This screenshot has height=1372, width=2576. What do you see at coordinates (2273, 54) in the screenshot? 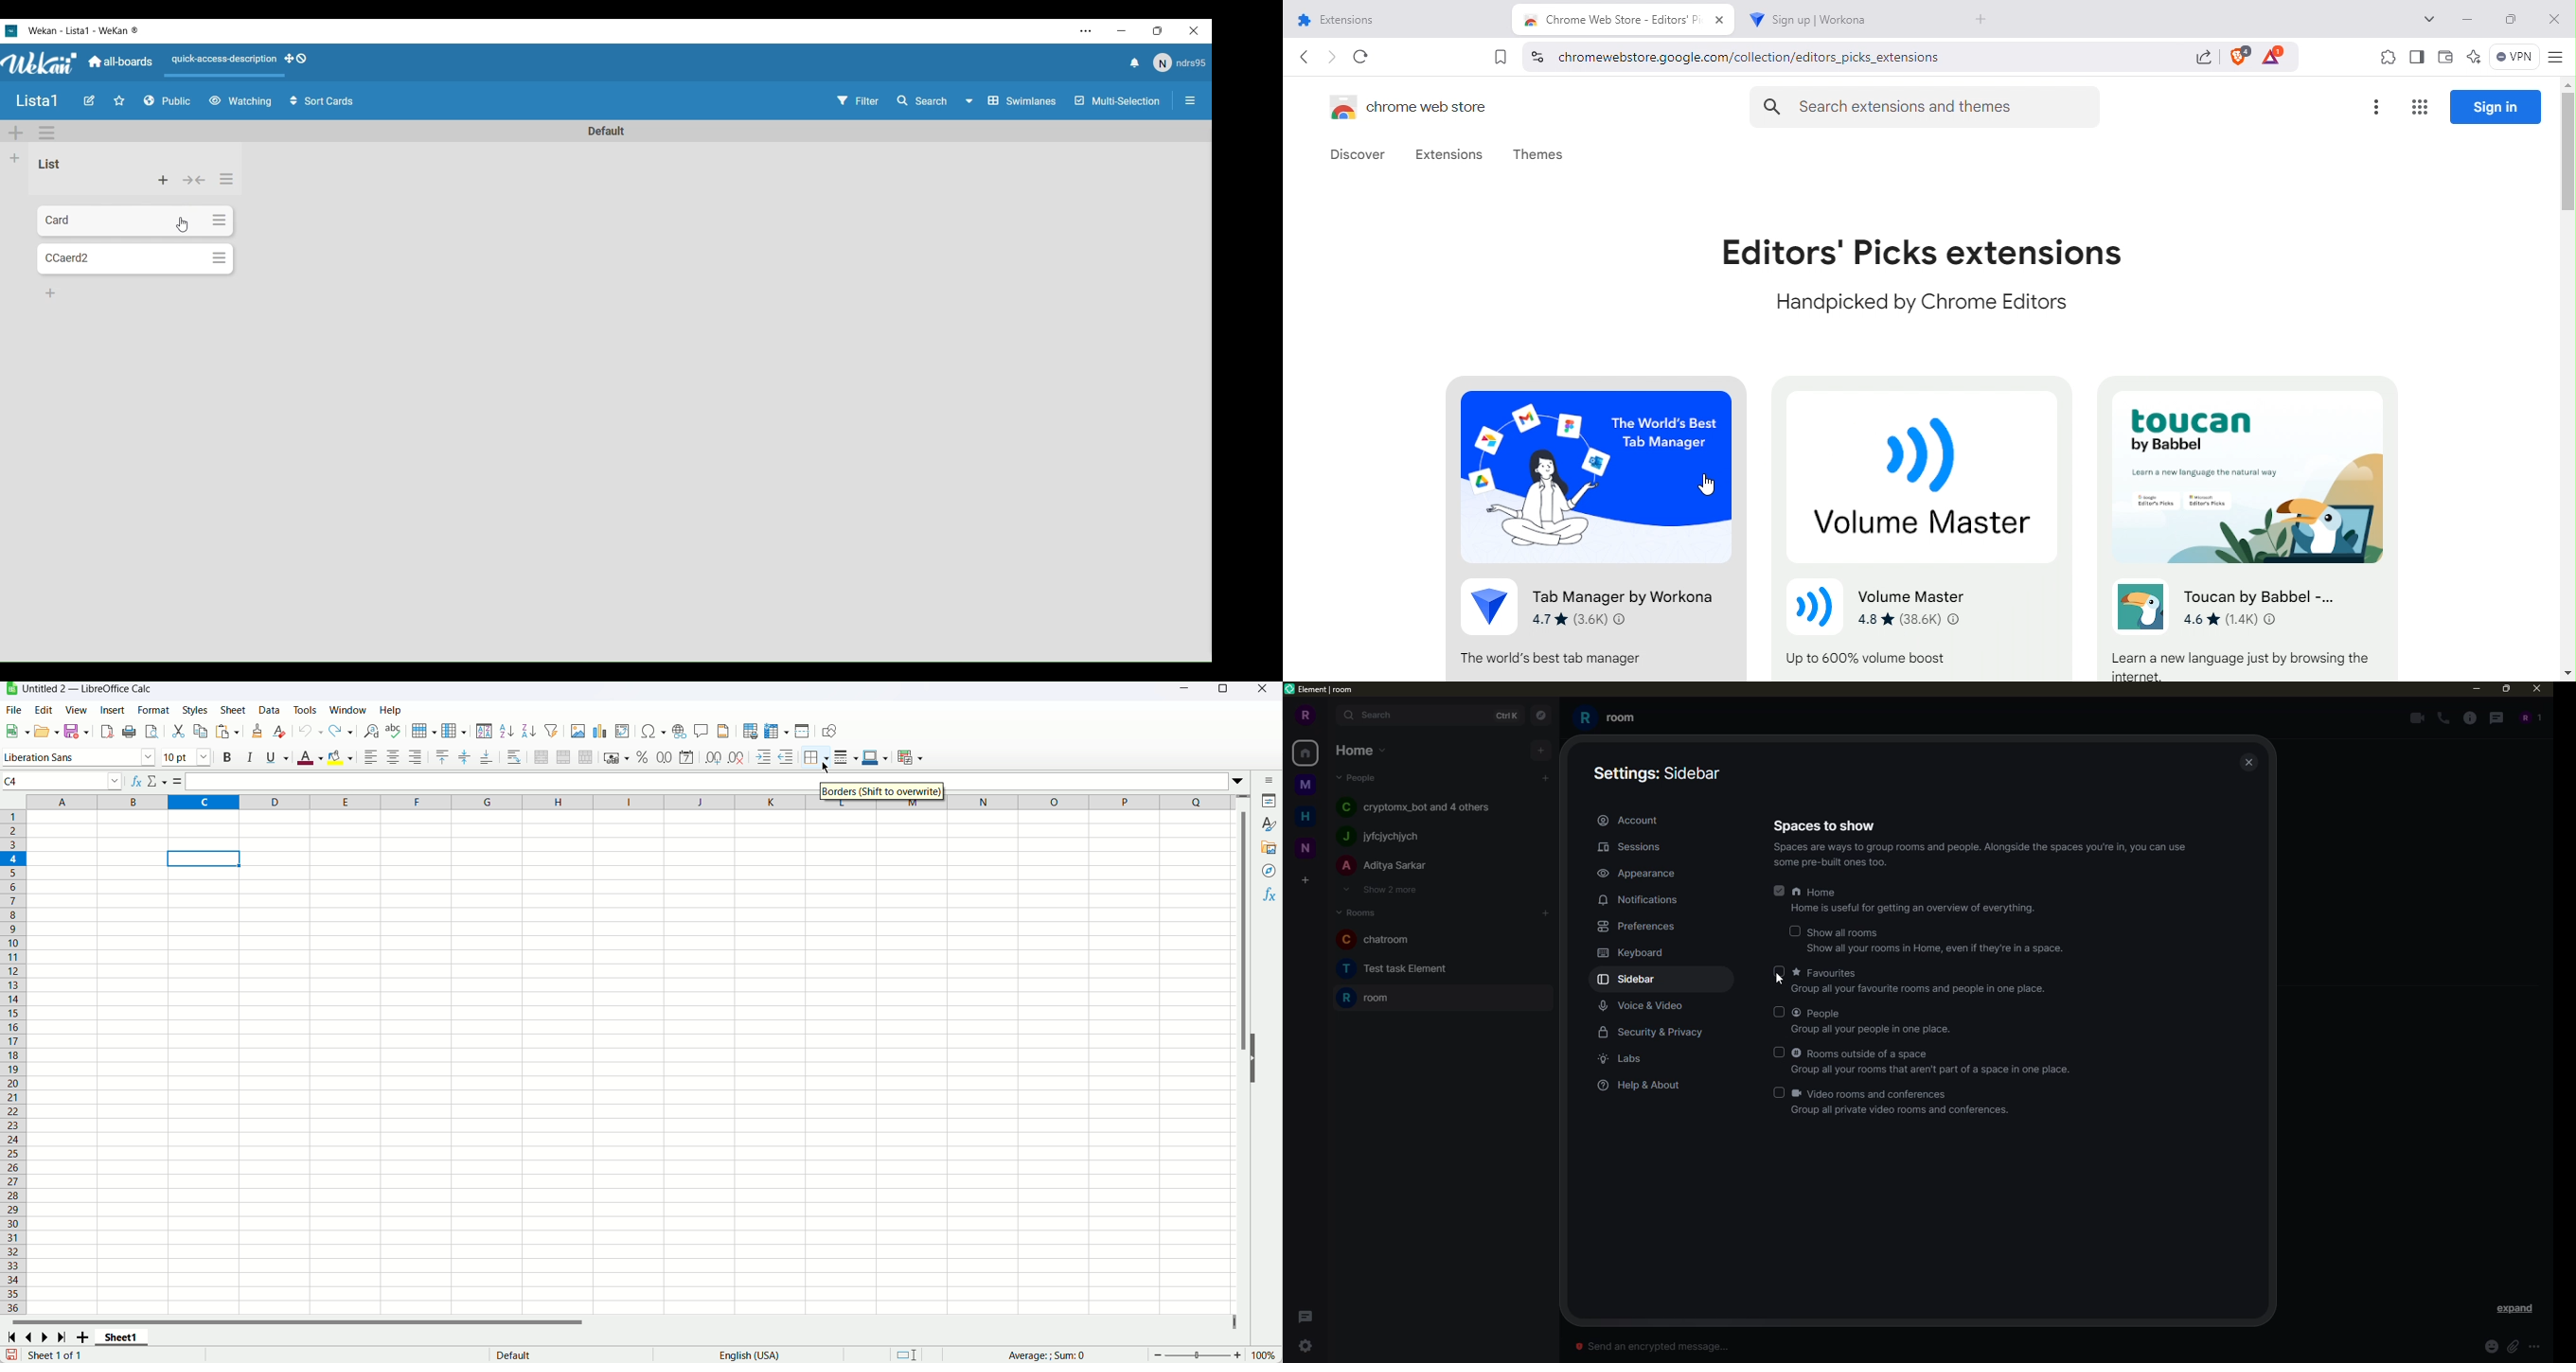
I see `Brave tokens` at bounding box center [2273, 54].